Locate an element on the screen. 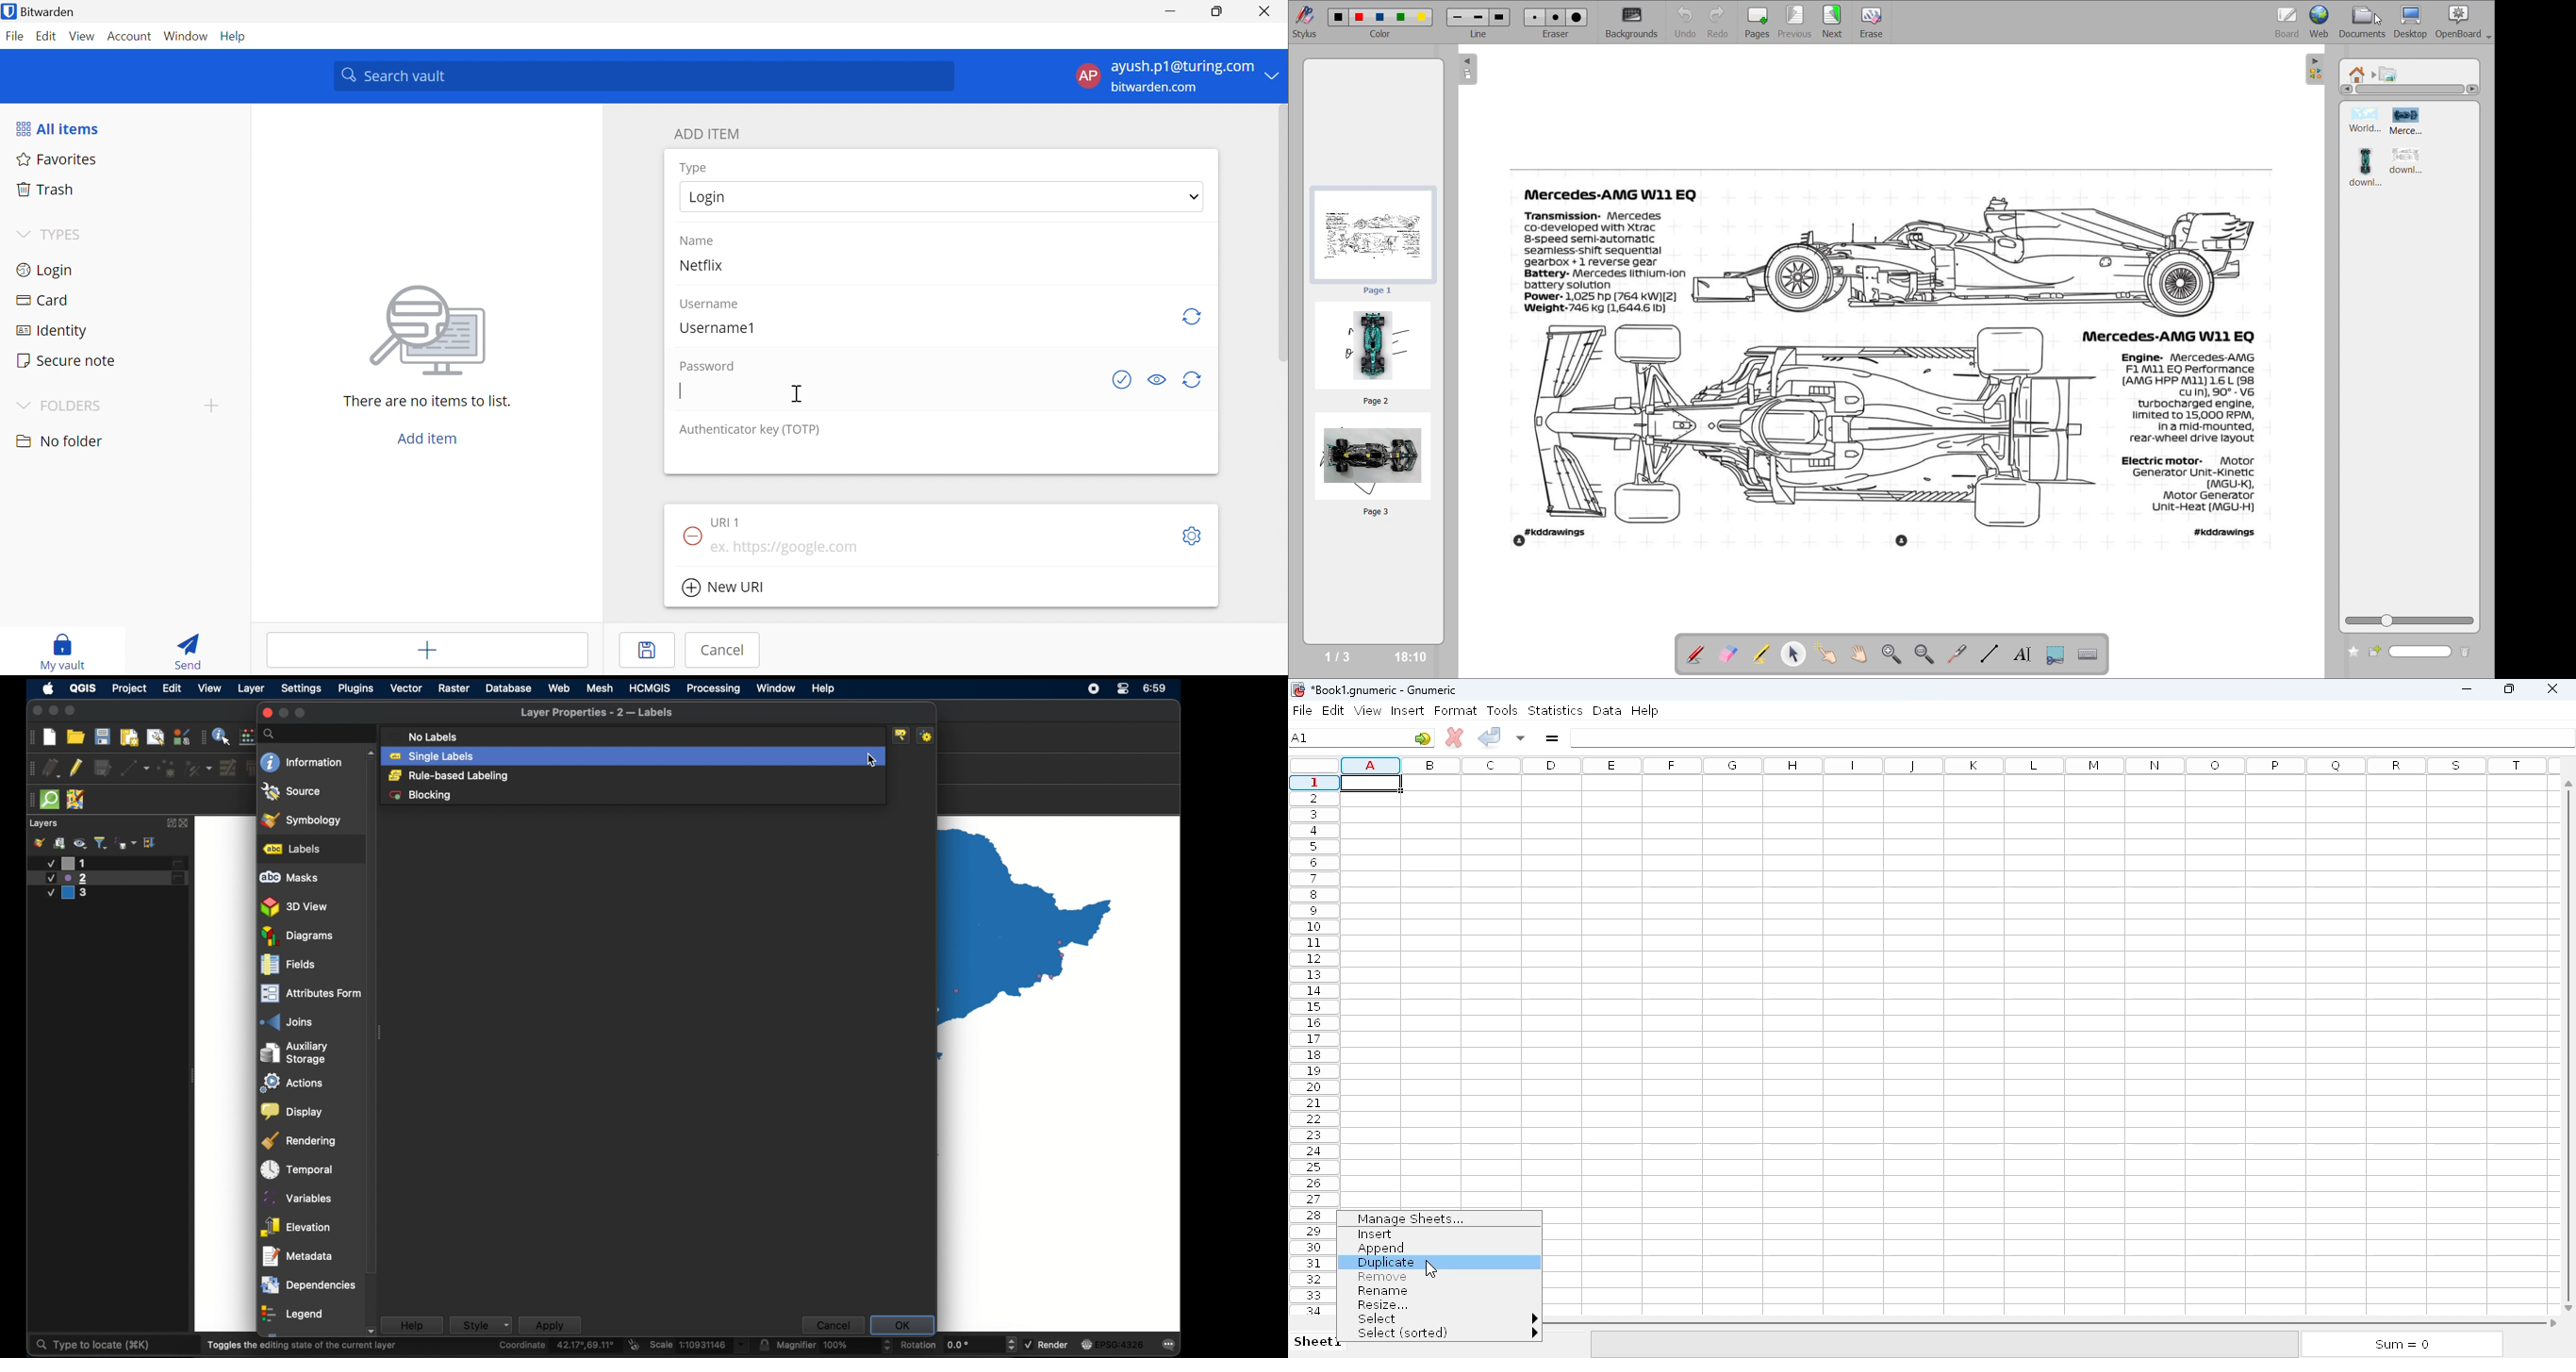  interact with items is located at coordinates (1831, 654).